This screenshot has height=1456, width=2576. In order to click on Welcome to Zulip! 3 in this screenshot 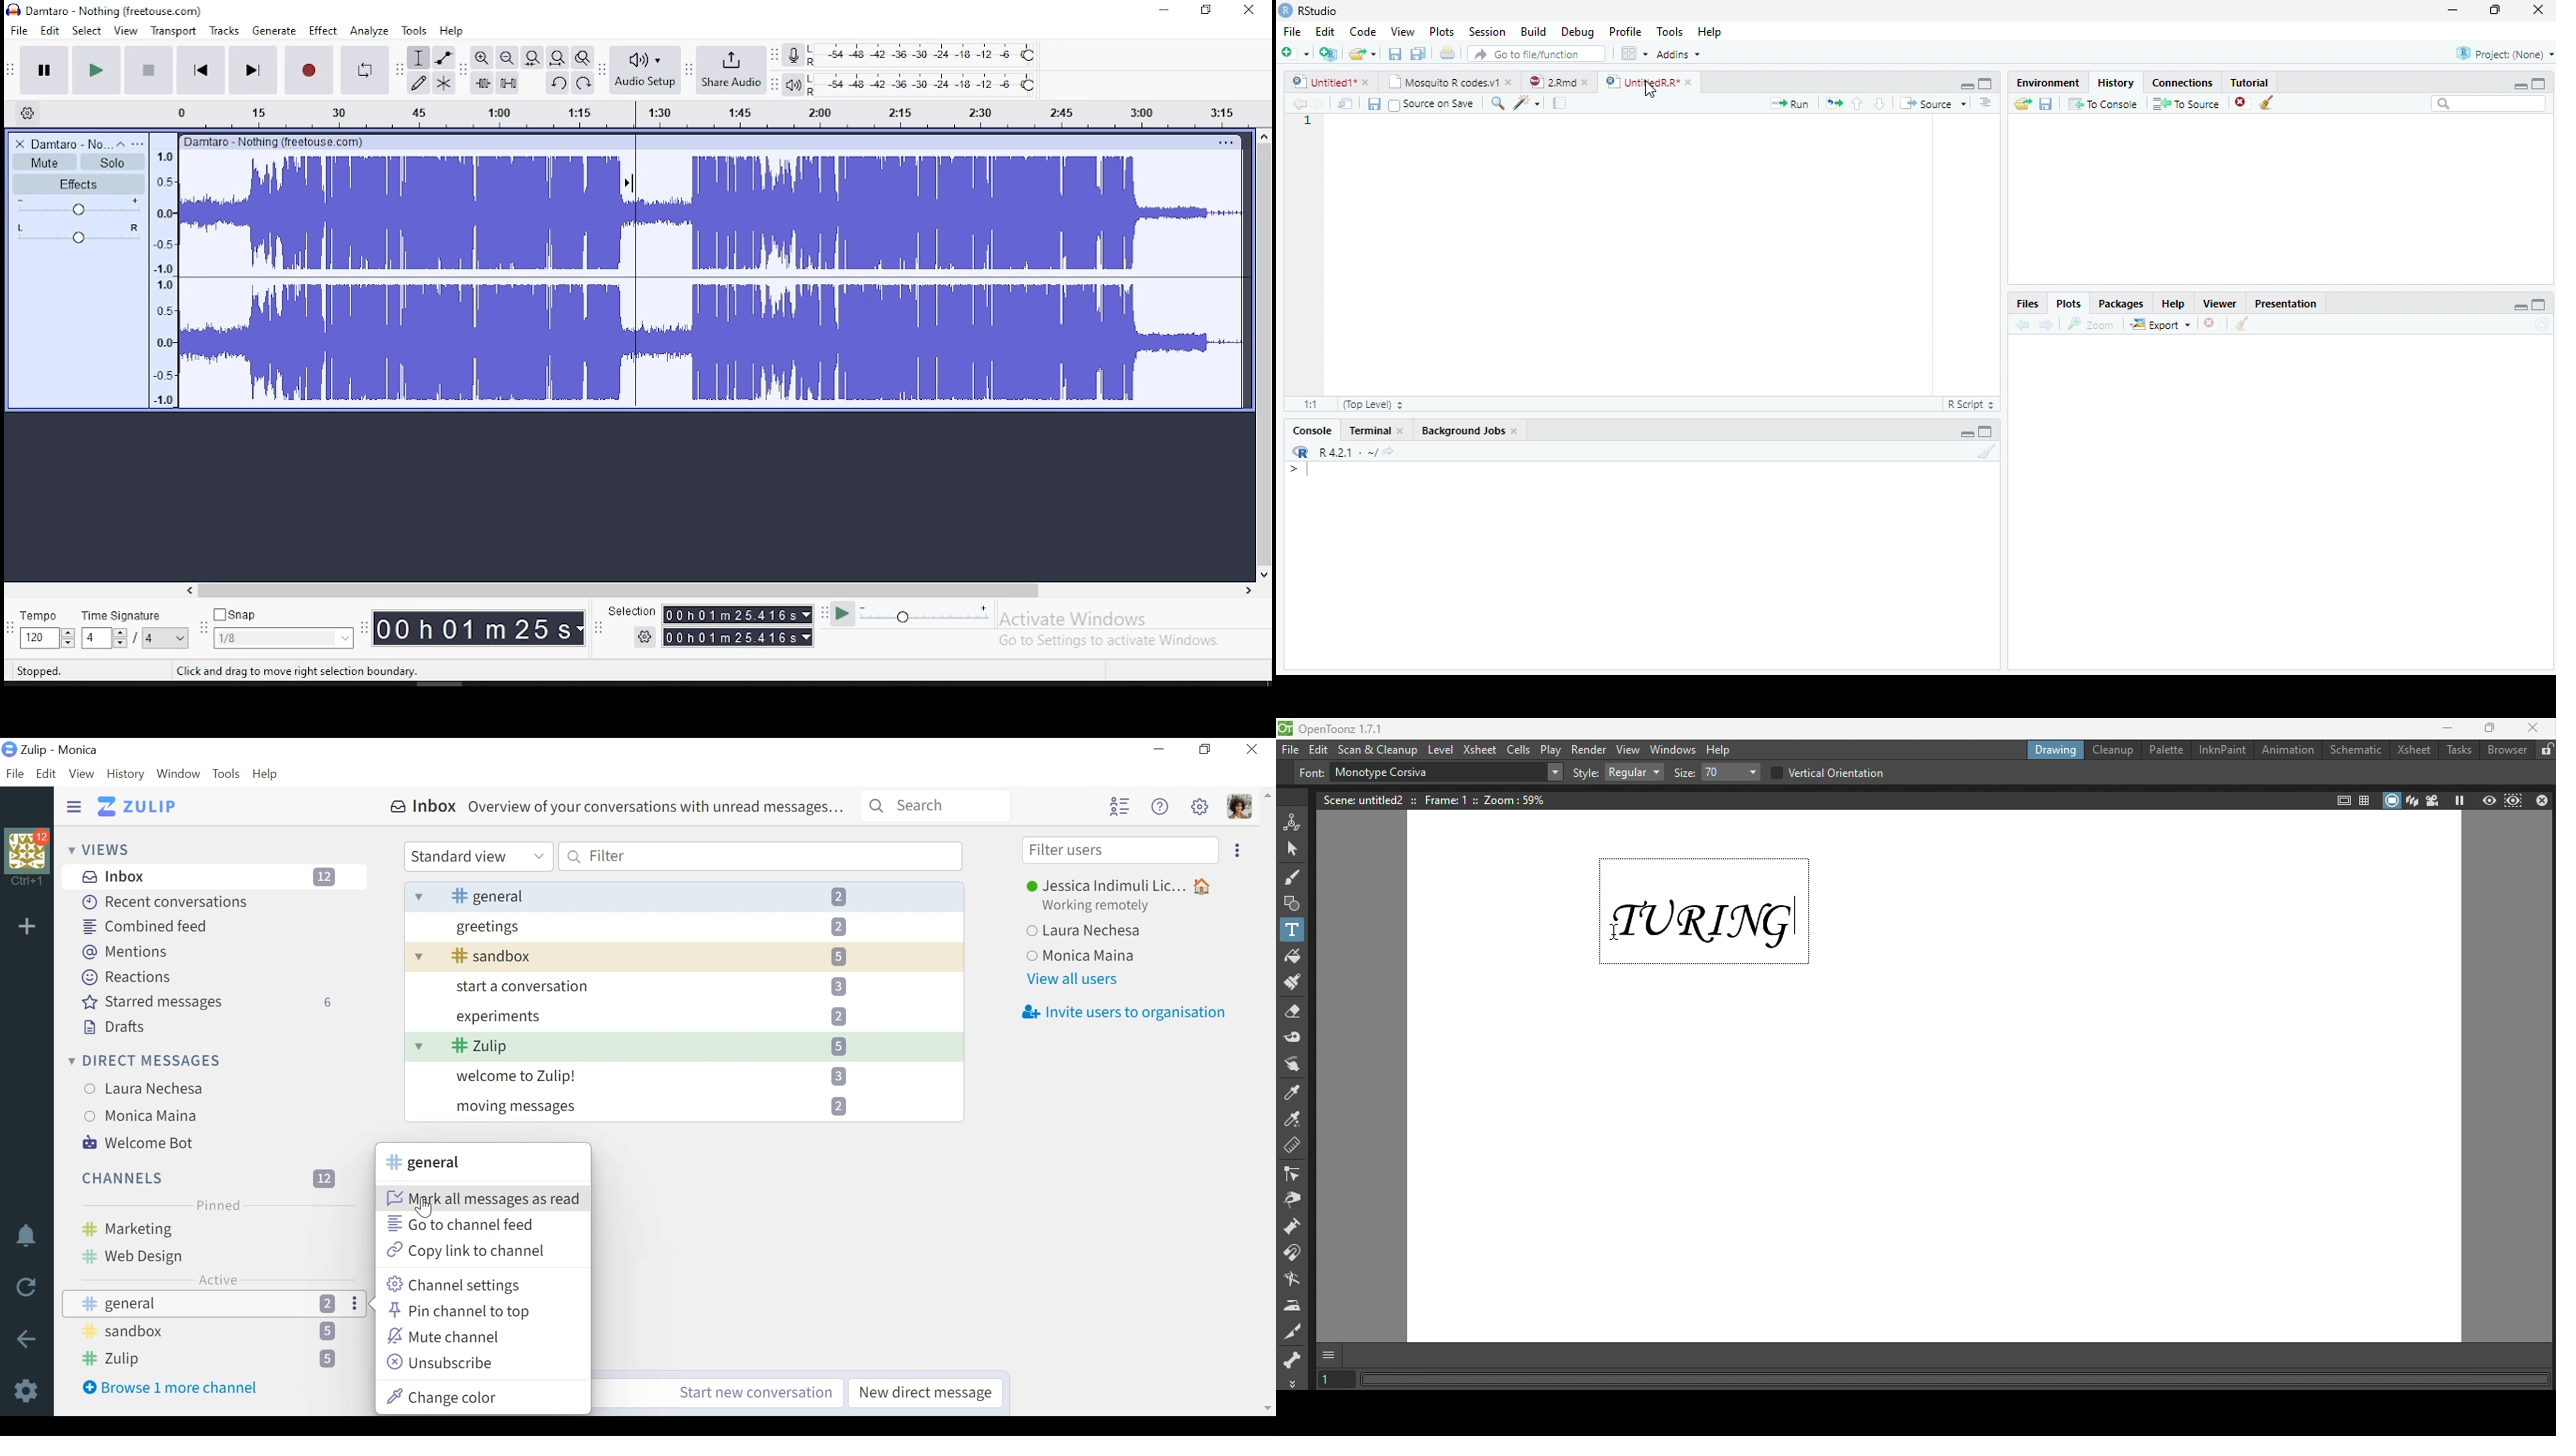, I will do `click(684, 1075)`.